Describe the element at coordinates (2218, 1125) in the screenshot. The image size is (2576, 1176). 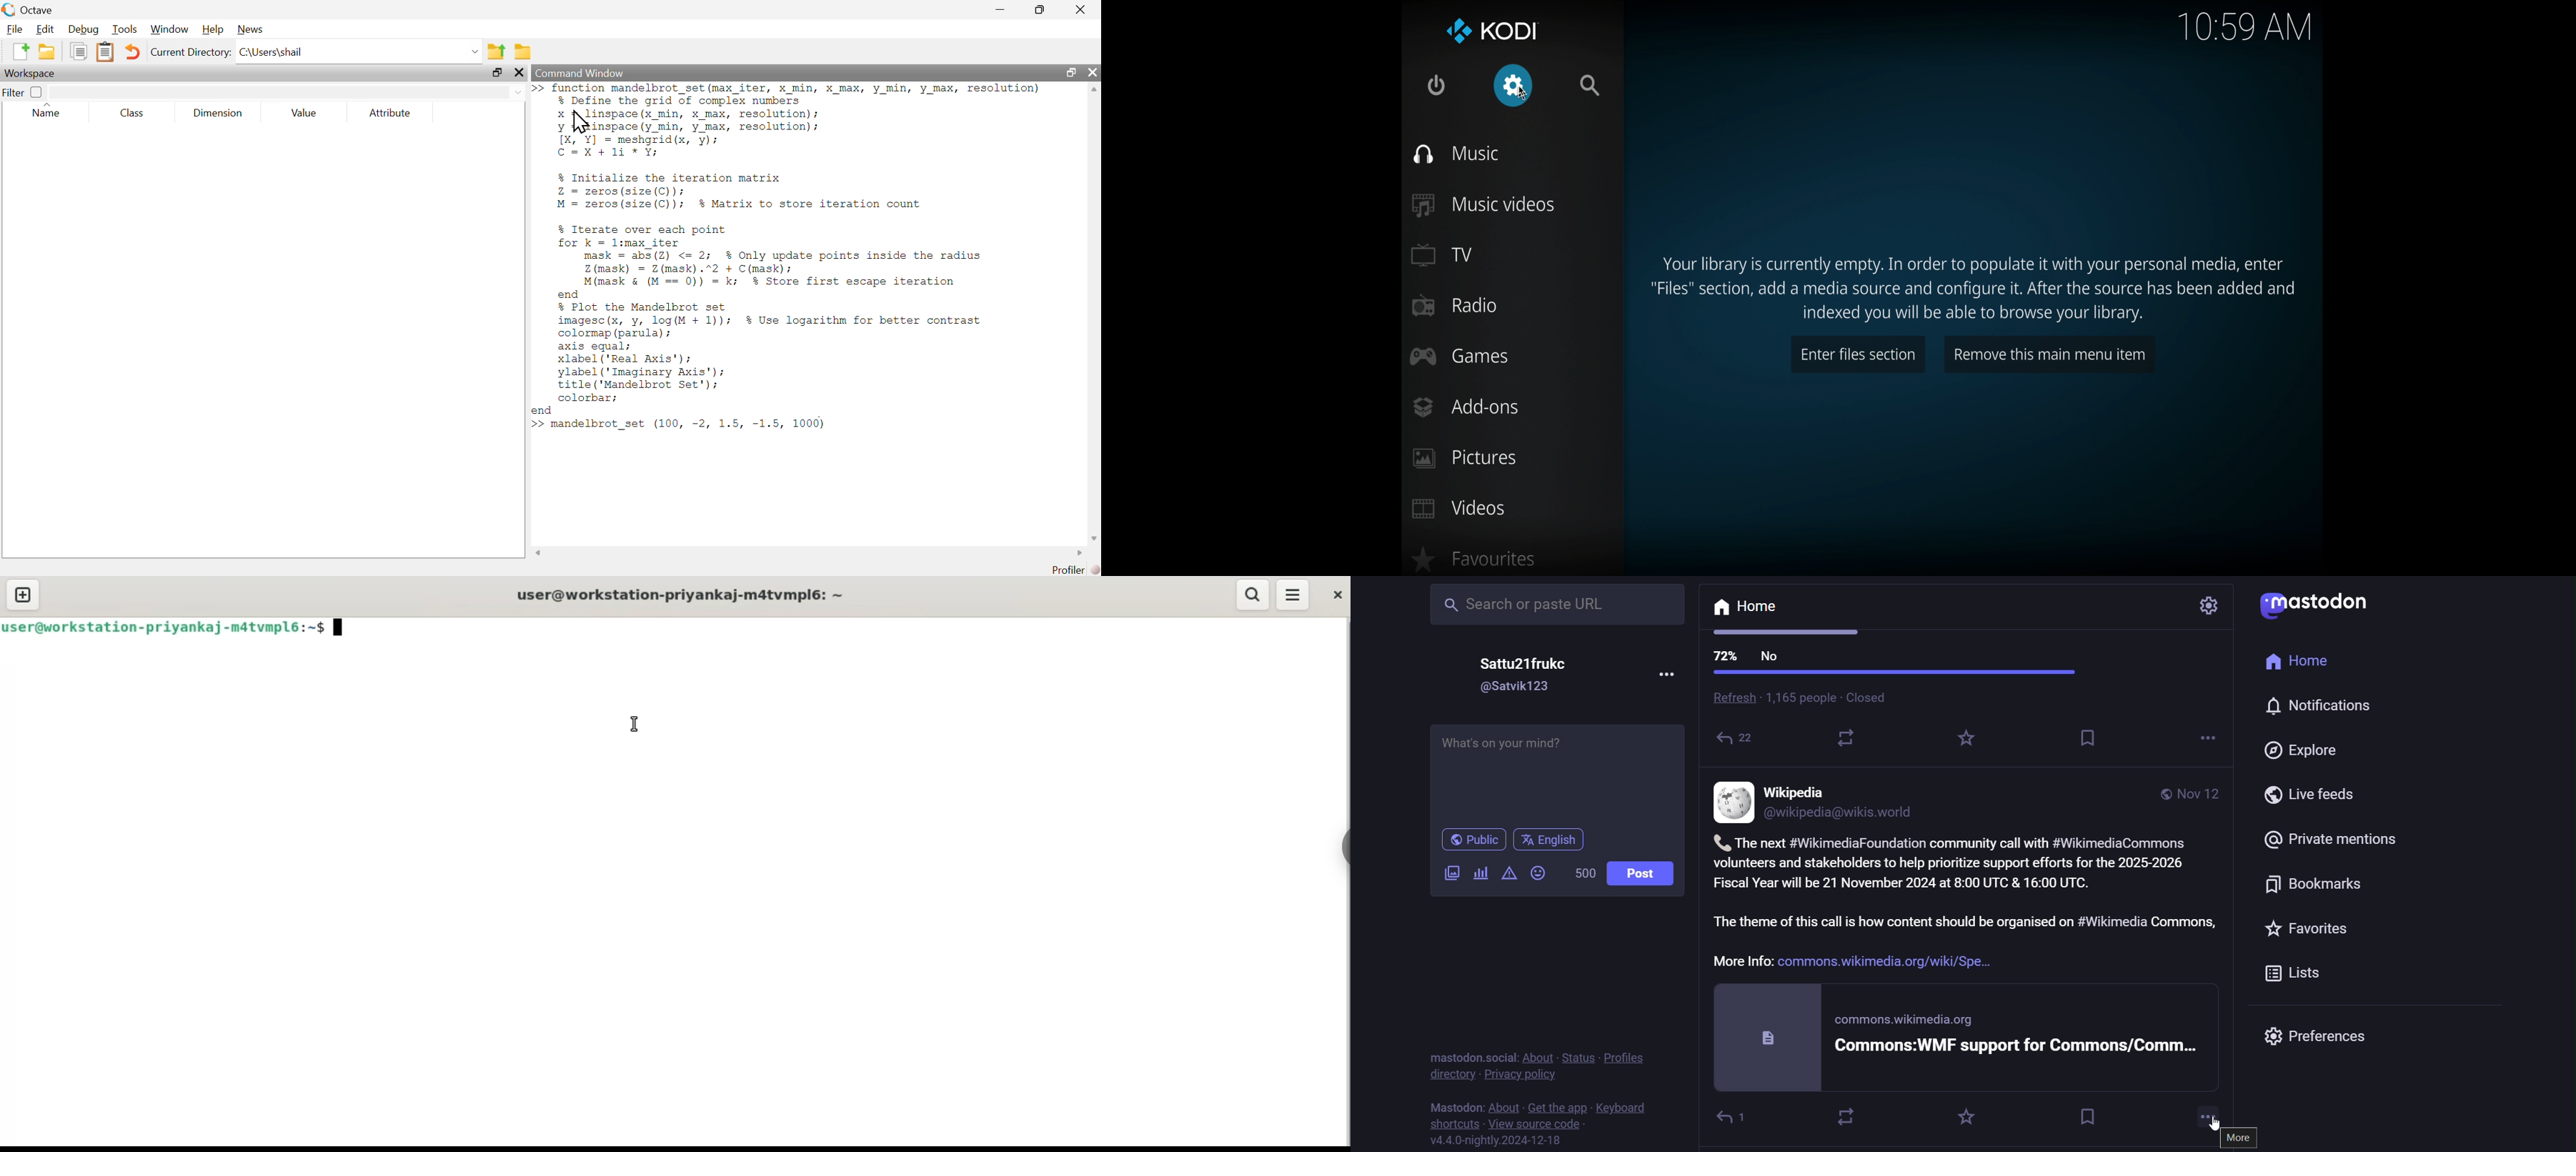
I see `` at that location.